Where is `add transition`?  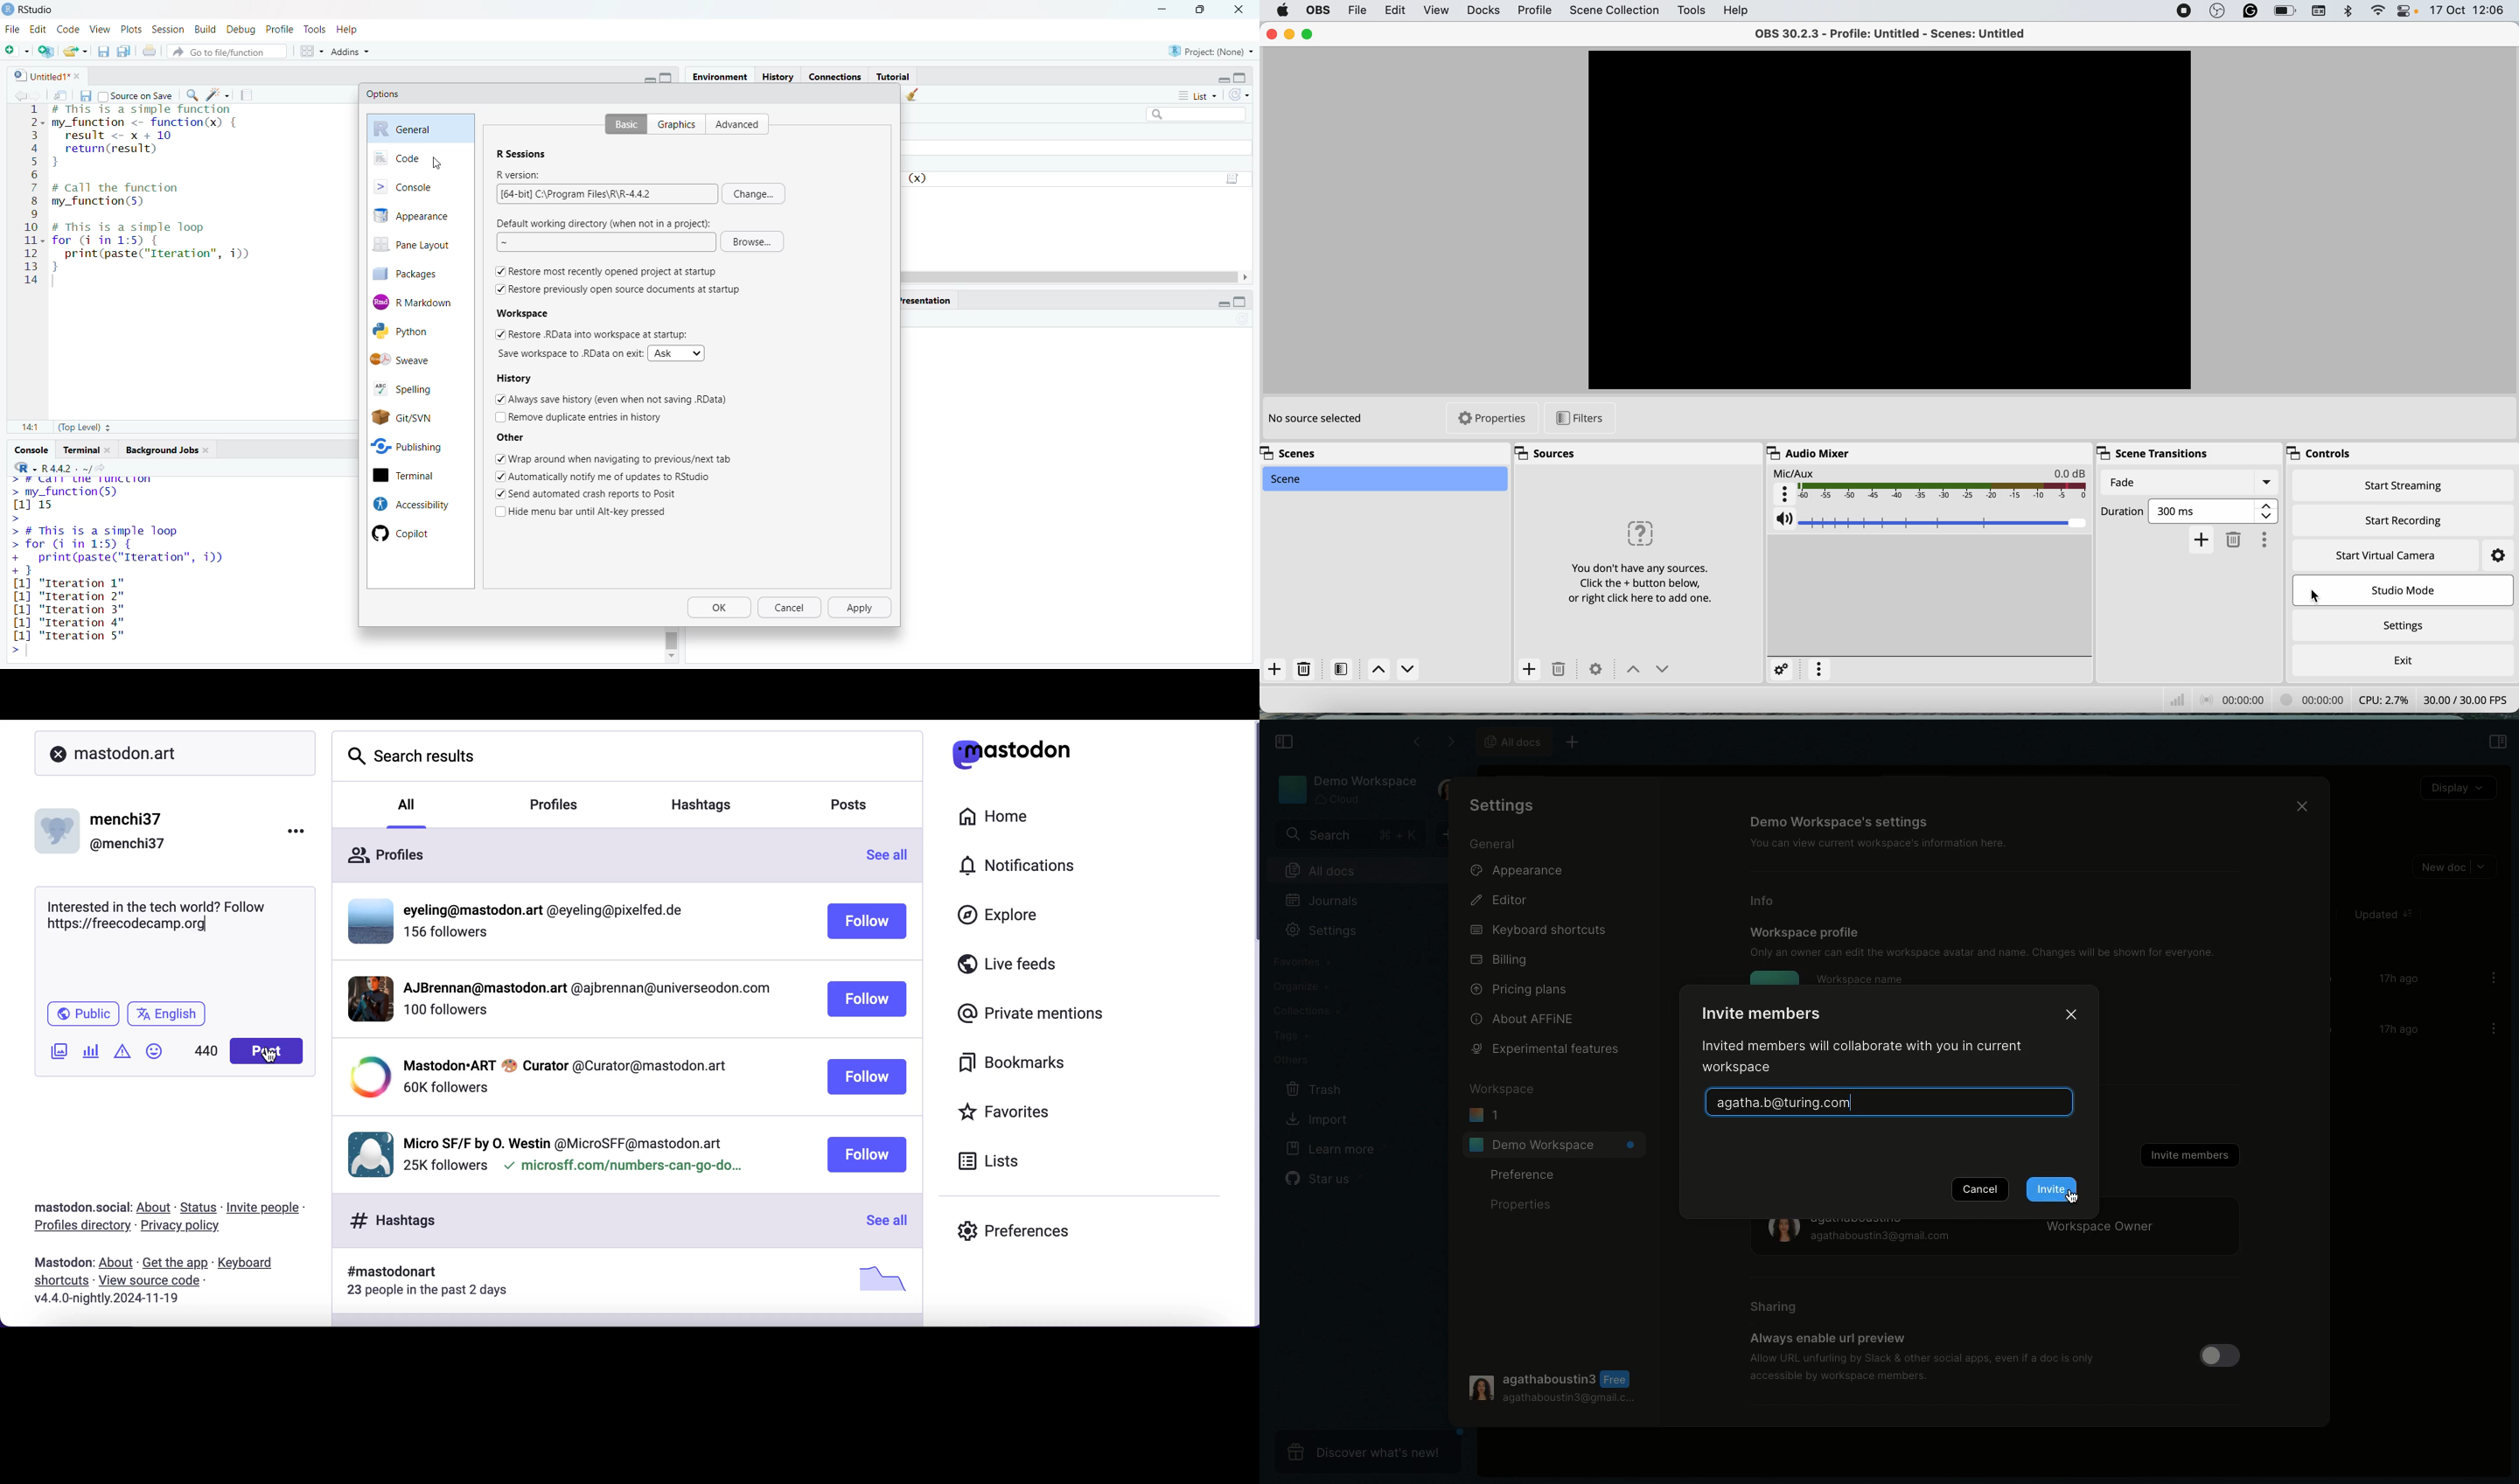
add transition is located at coordinates (2203, 539).